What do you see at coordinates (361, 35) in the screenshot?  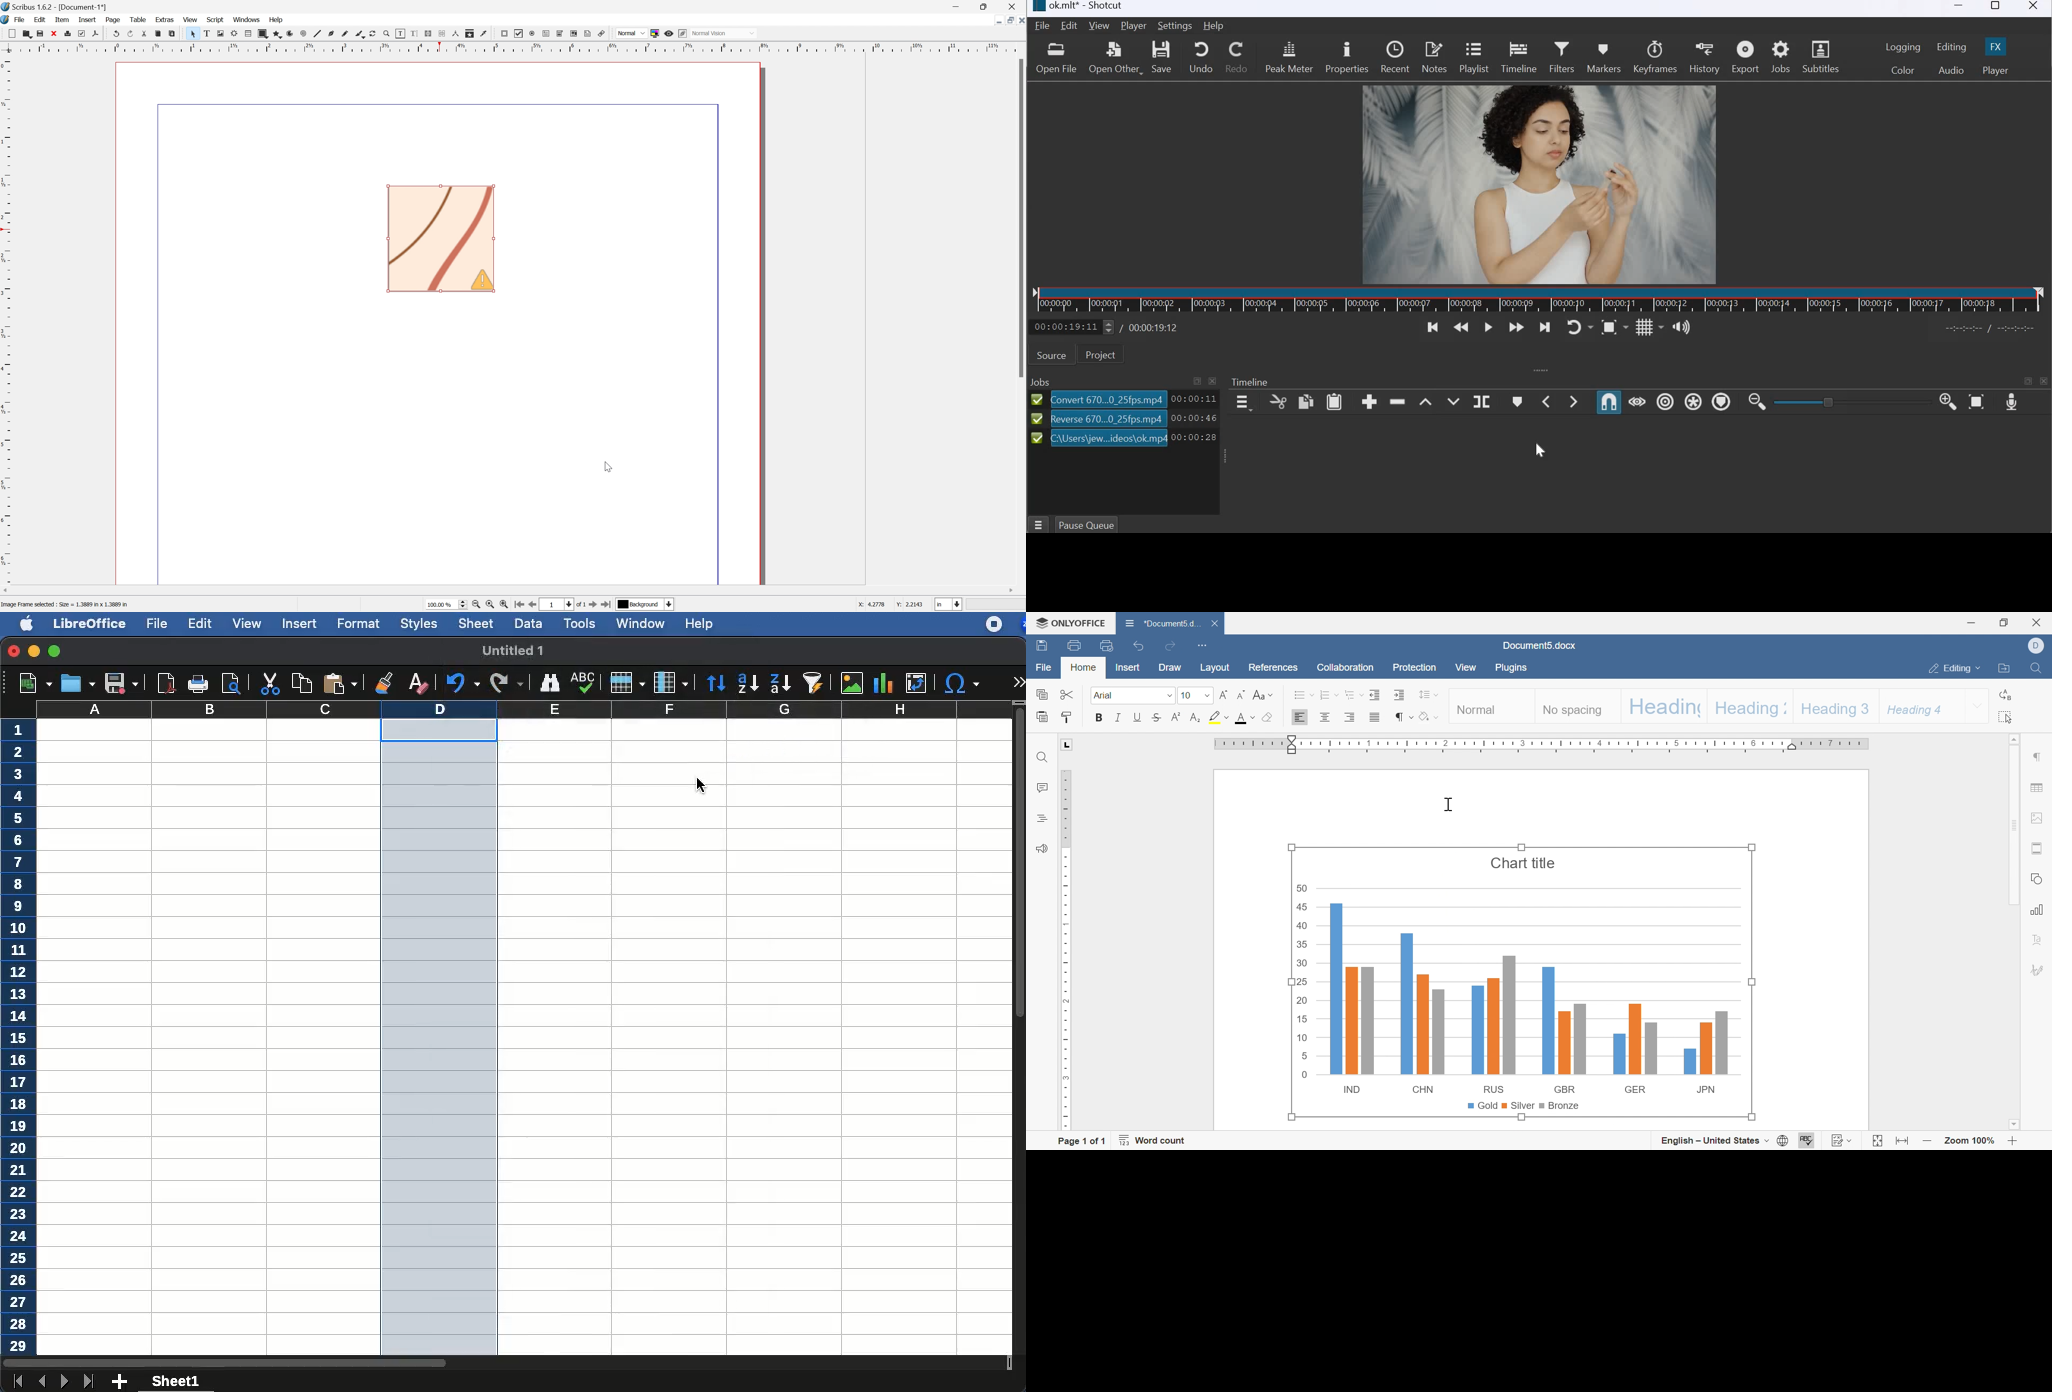 I see `Calligraphic line` at bounding box center [361, 35].